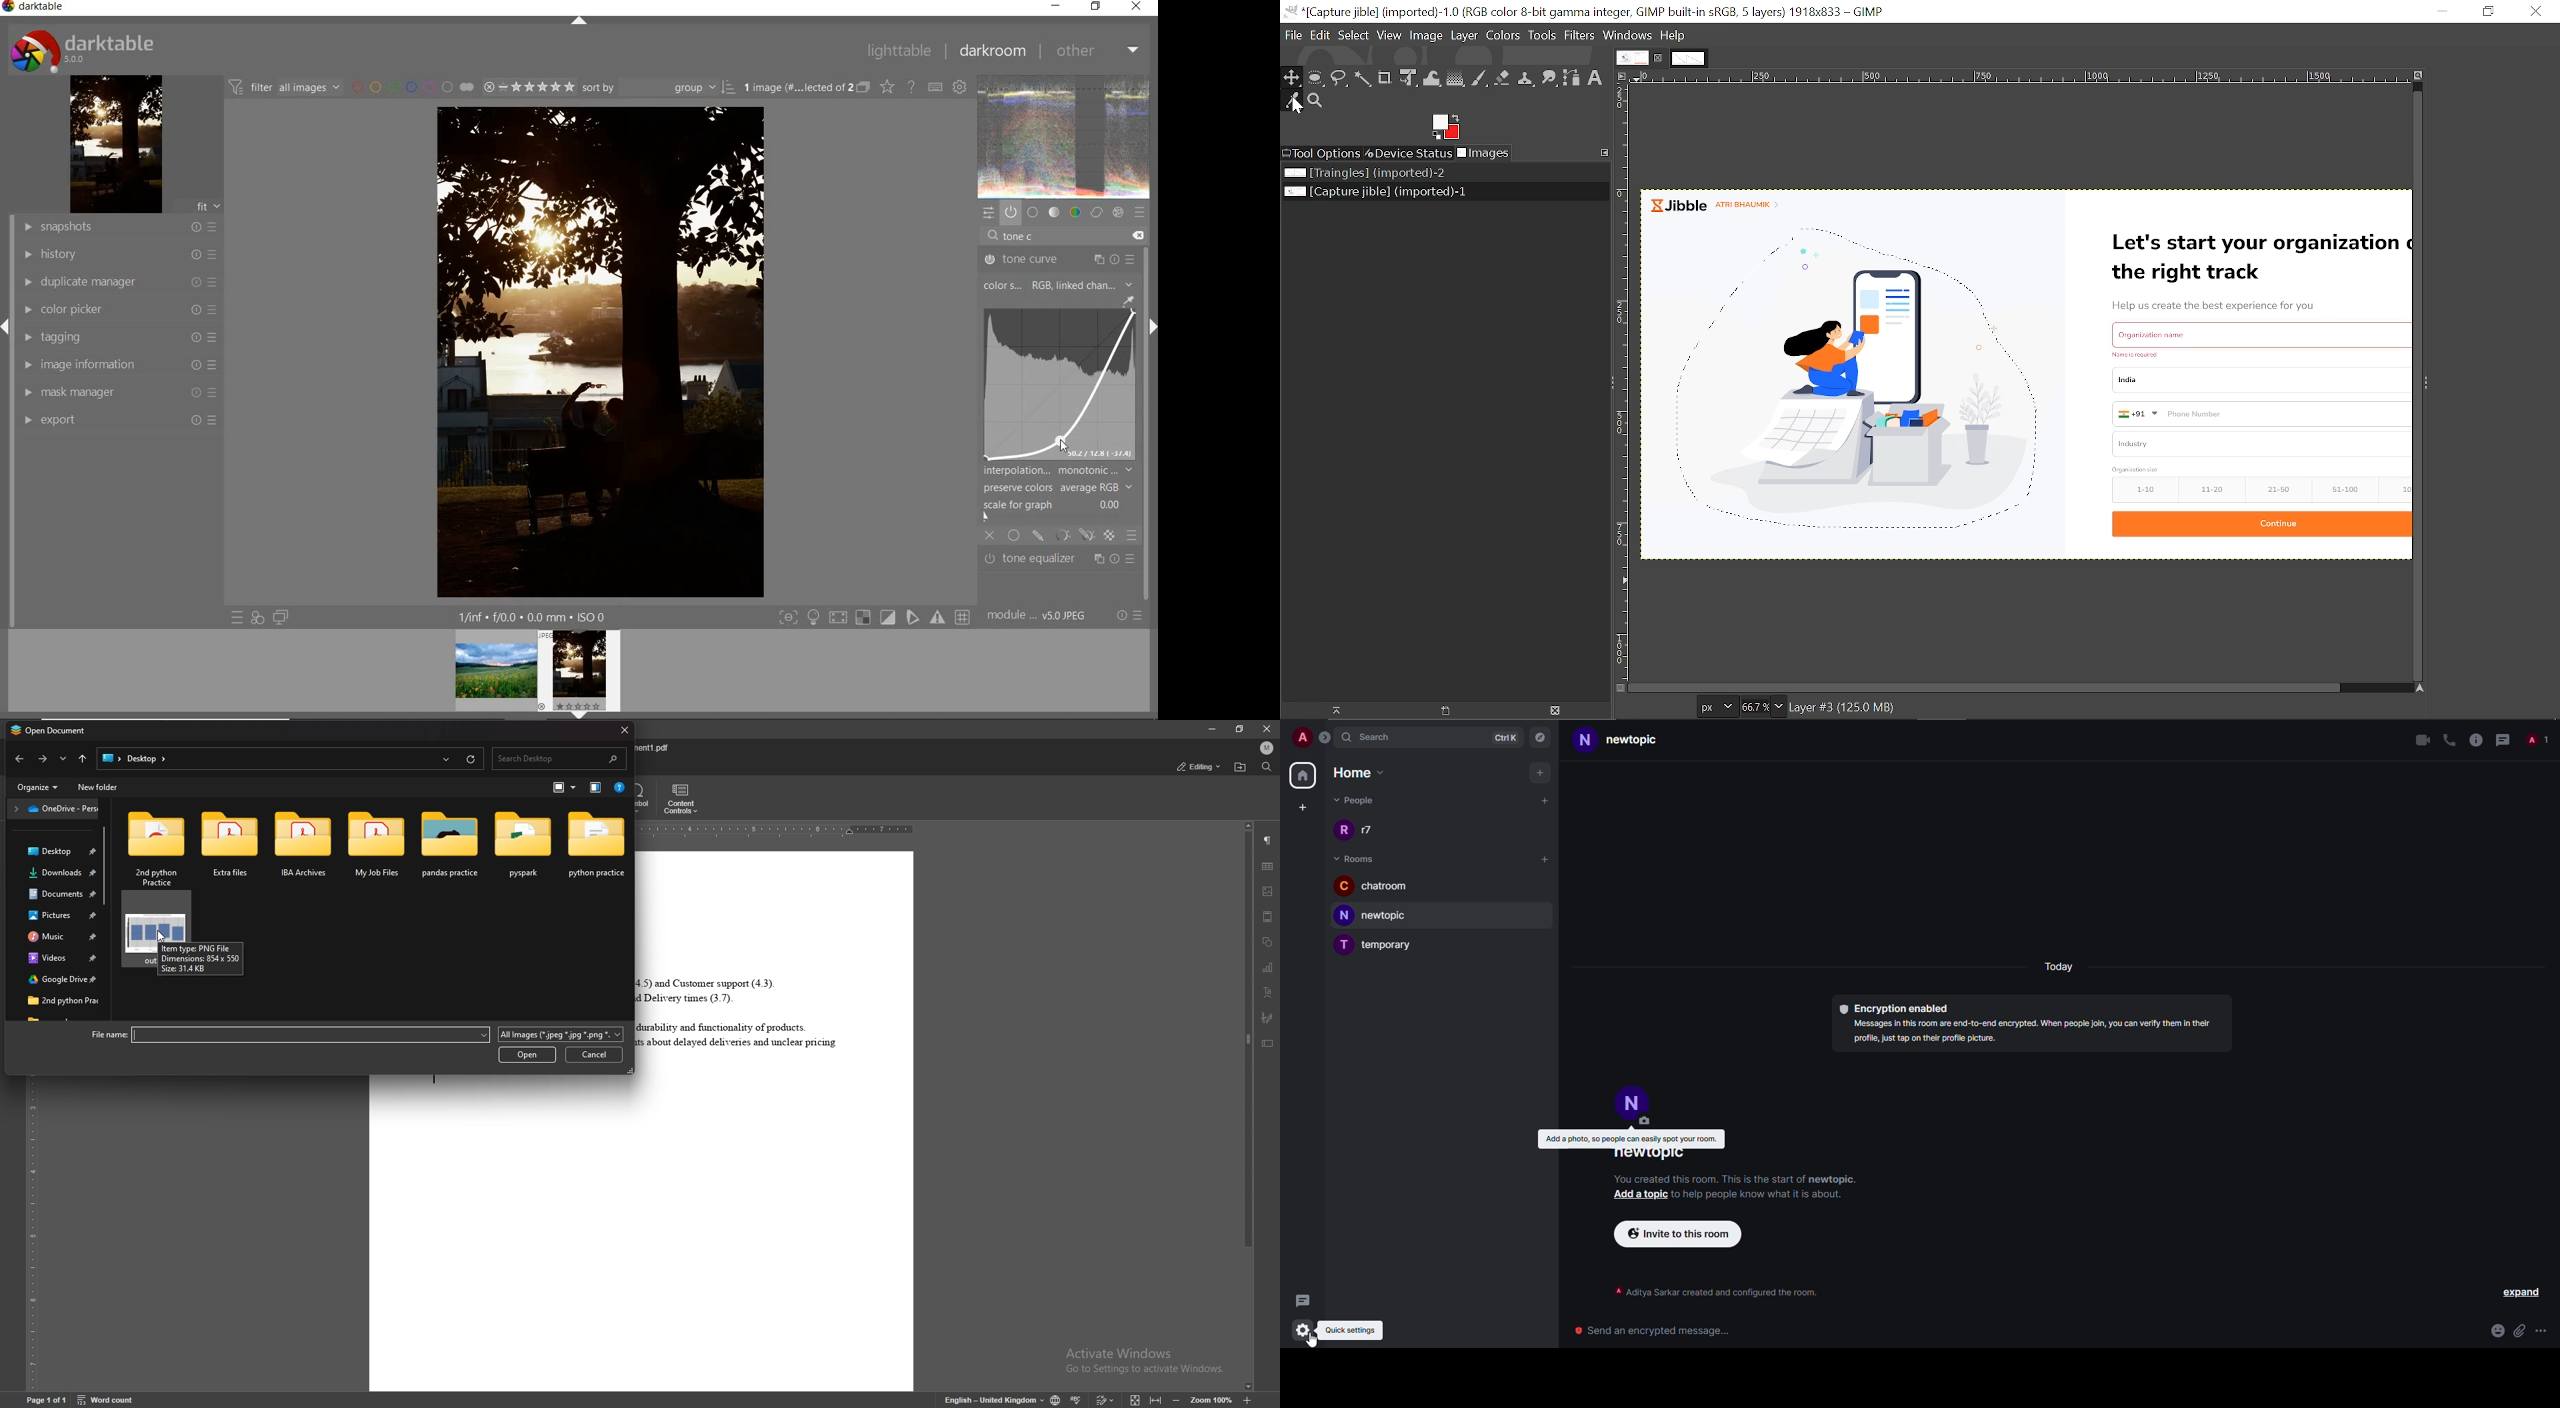 The height and width of the screenshot is (1428, 2576). Describe the element at coordinates (1679, 1235) in the screenshot. I see `invite to this room` at that location.